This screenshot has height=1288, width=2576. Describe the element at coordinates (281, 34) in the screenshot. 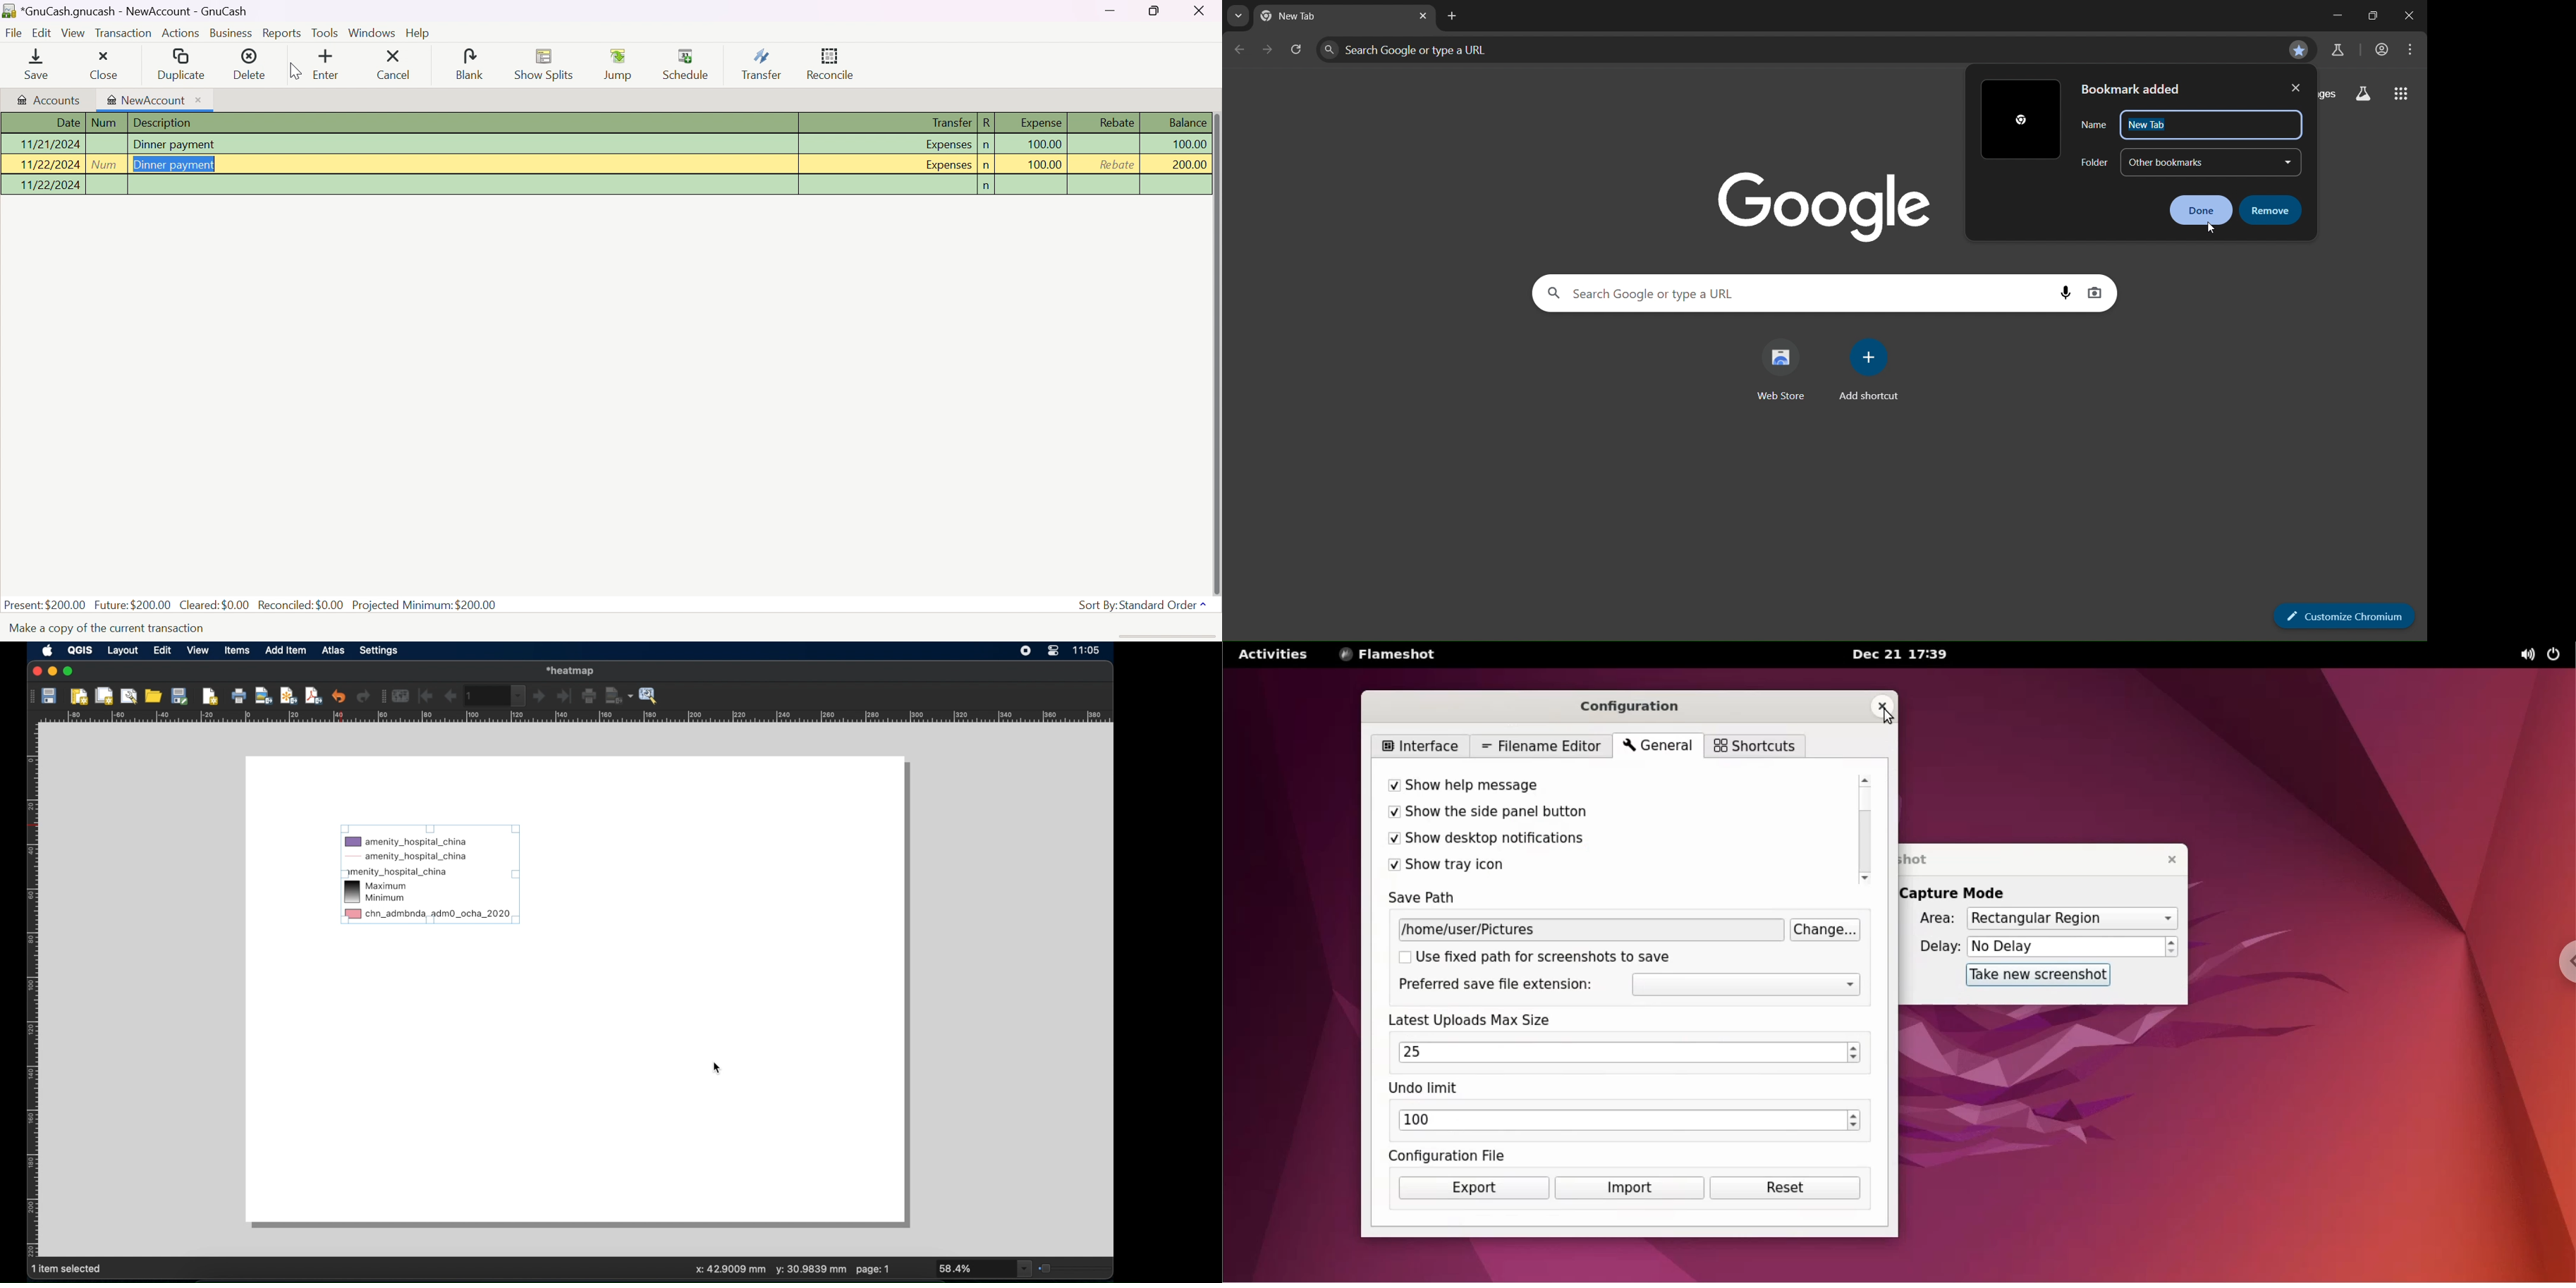

I see `Reports` at that location.